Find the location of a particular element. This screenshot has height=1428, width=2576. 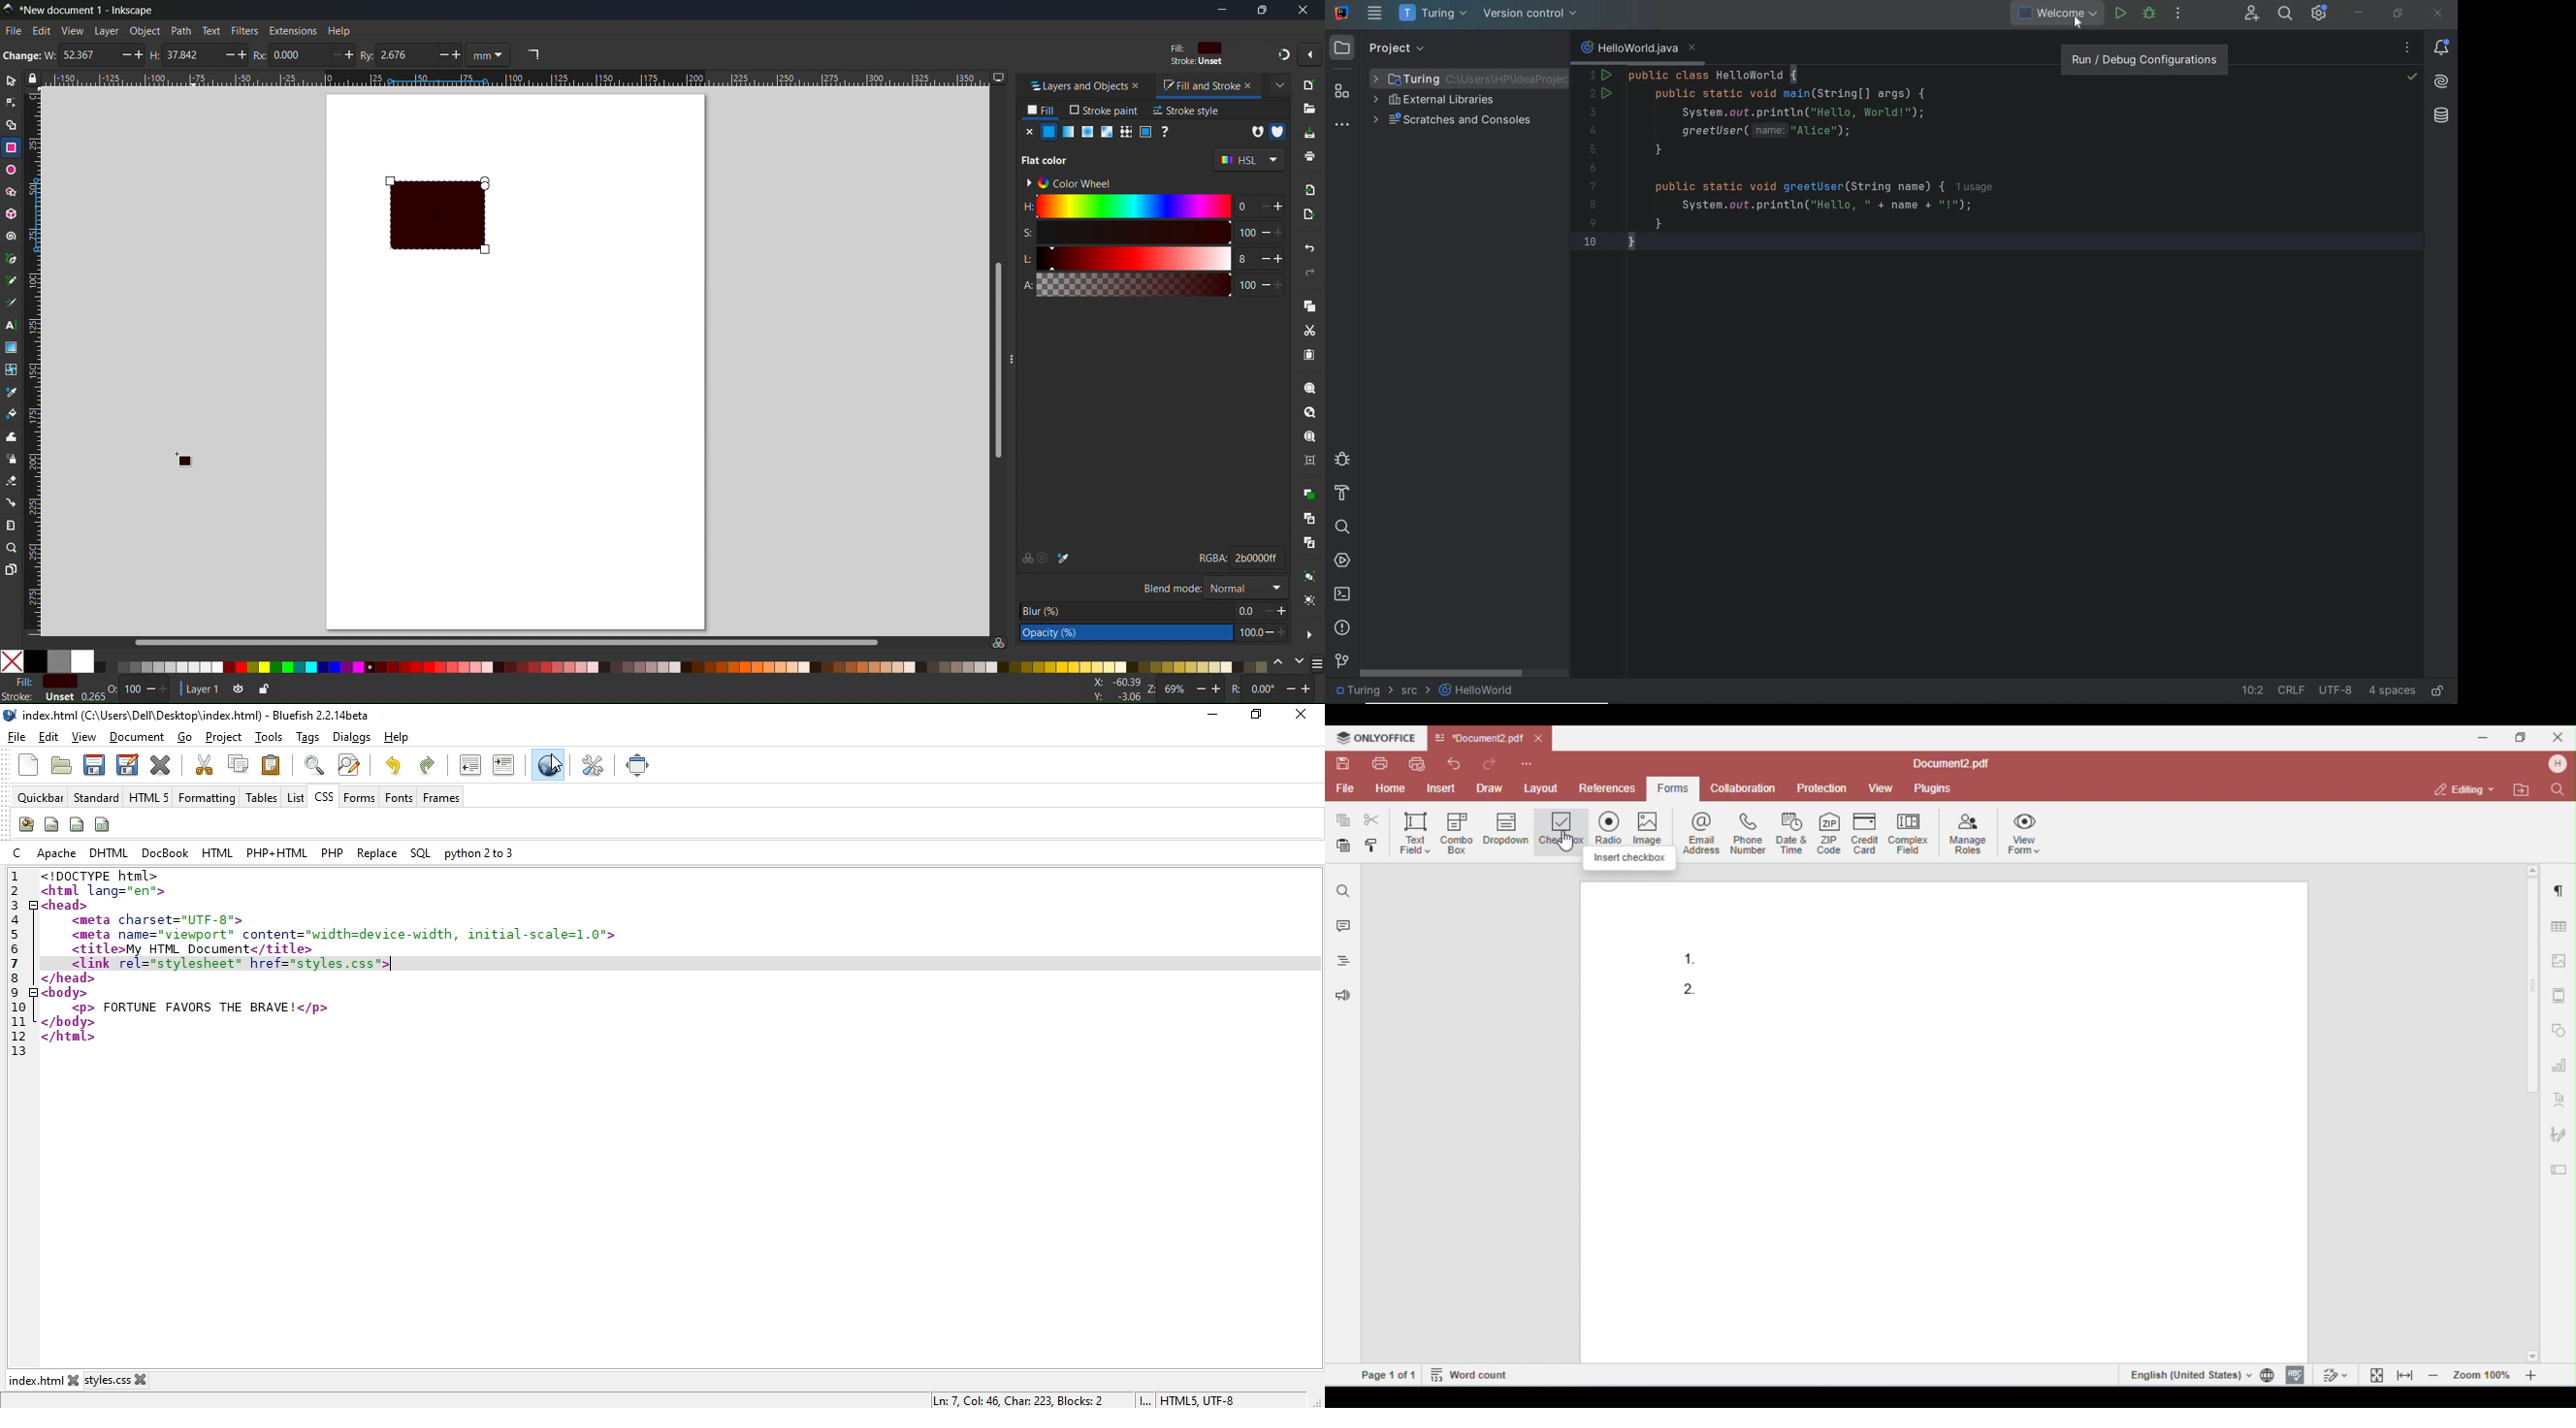

100 is located at coordinates (1246, 233).